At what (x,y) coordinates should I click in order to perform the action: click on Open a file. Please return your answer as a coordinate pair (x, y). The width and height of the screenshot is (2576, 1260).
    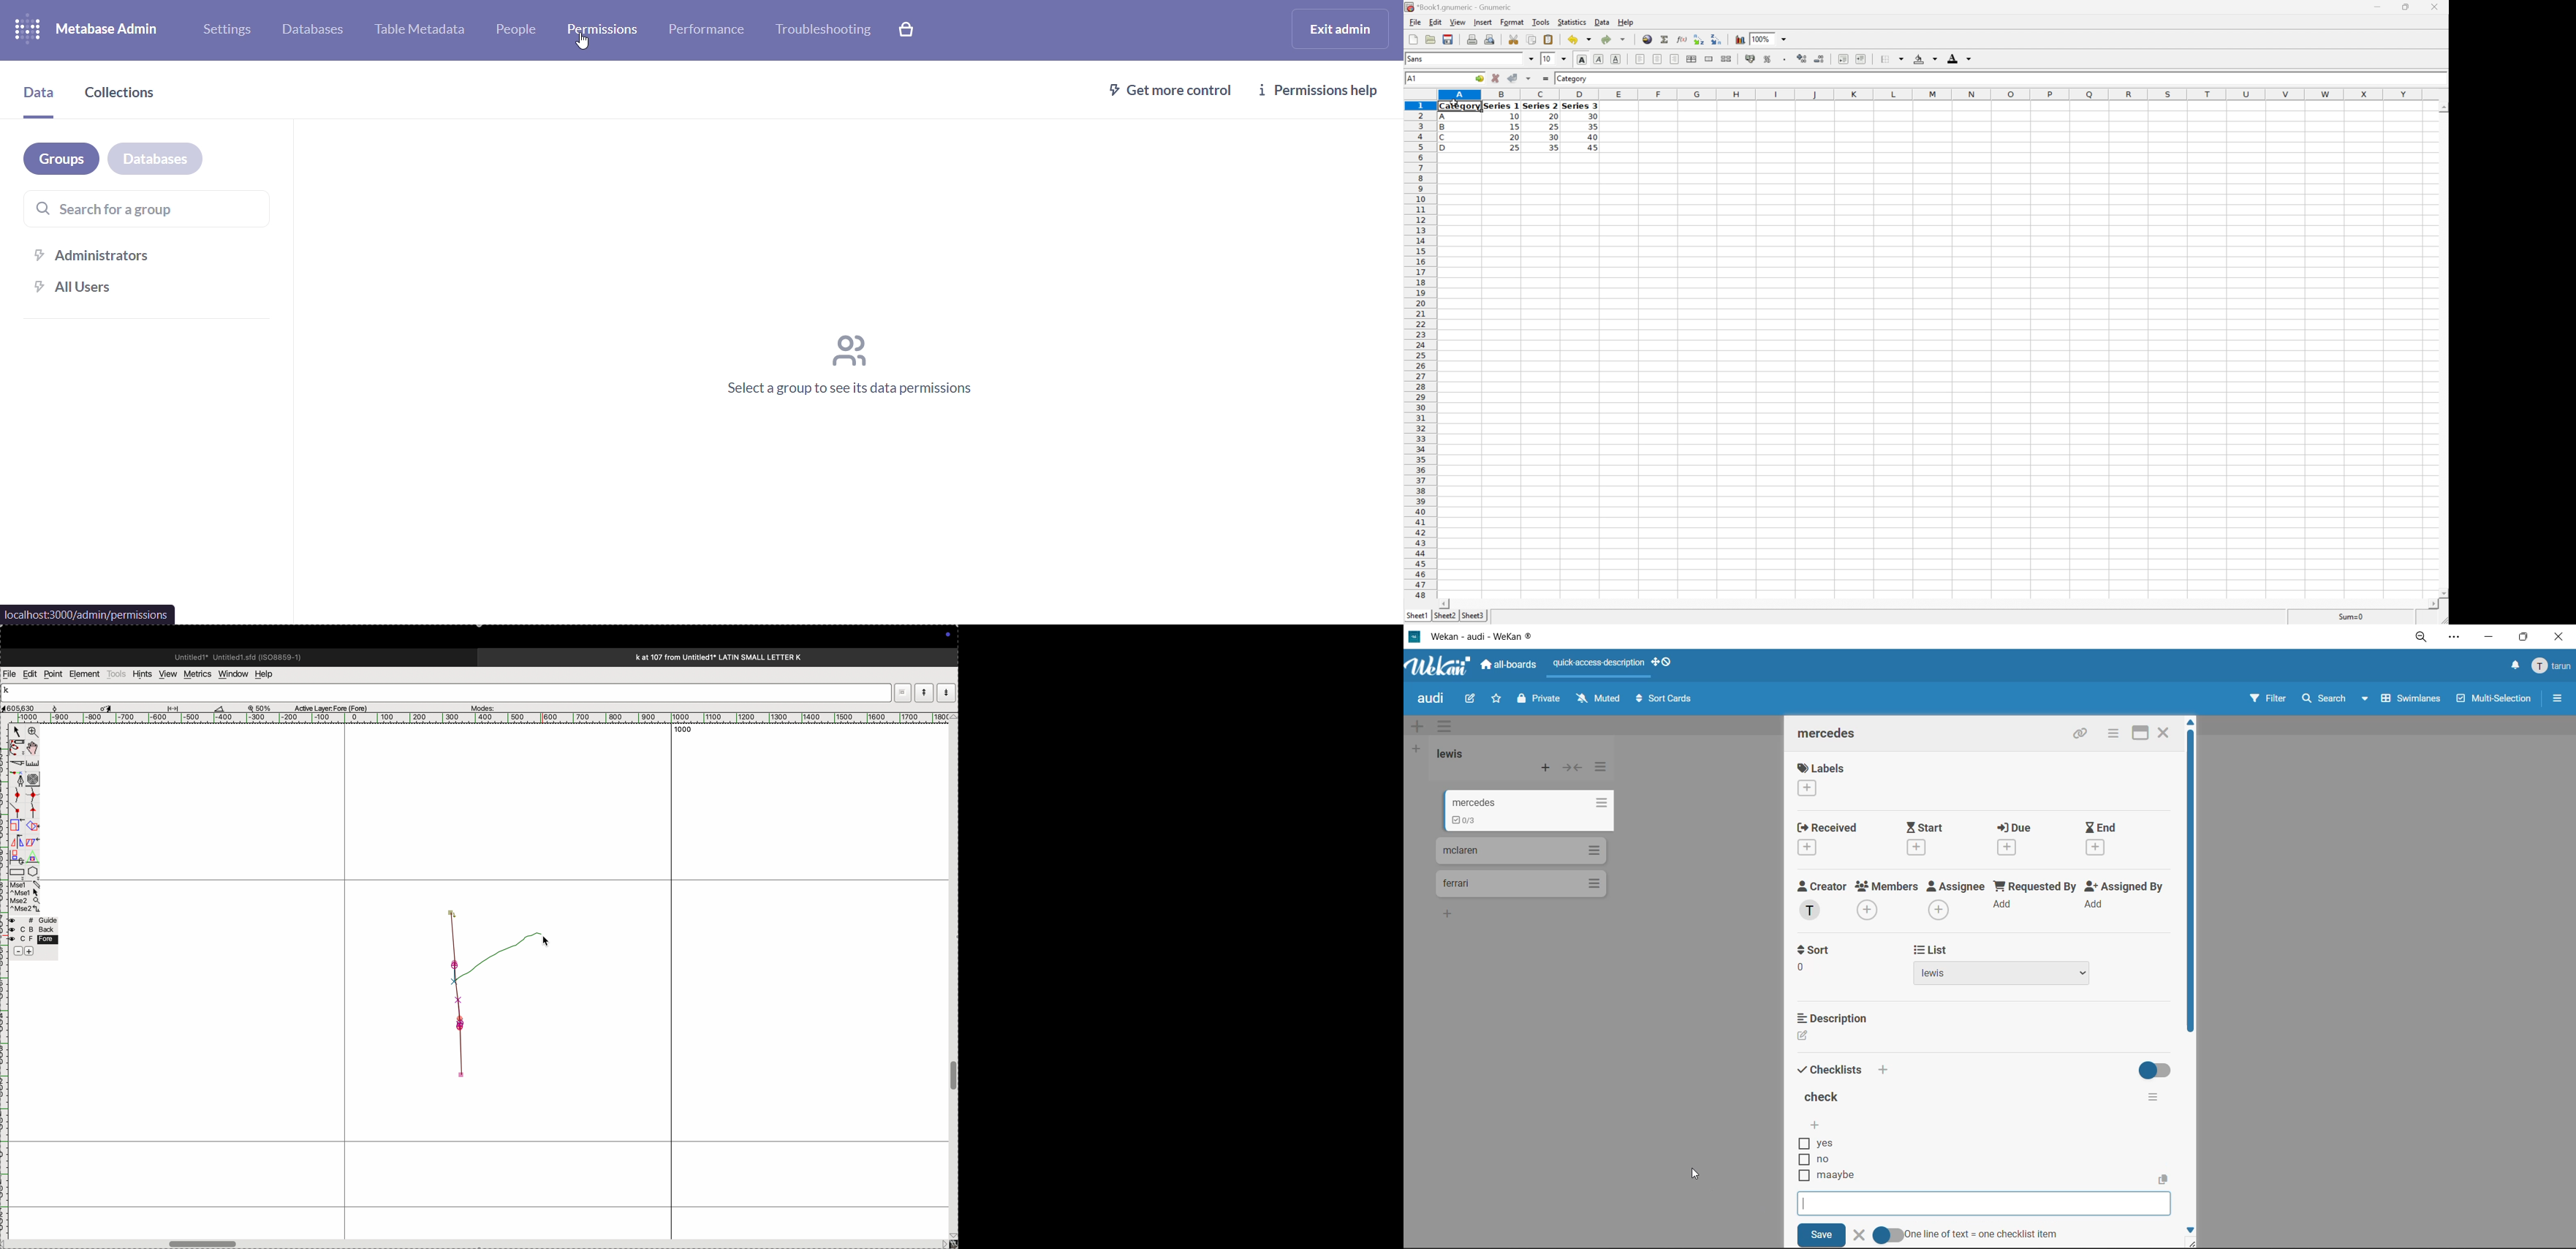
    Looking at the image, I should click on (1430, 39).